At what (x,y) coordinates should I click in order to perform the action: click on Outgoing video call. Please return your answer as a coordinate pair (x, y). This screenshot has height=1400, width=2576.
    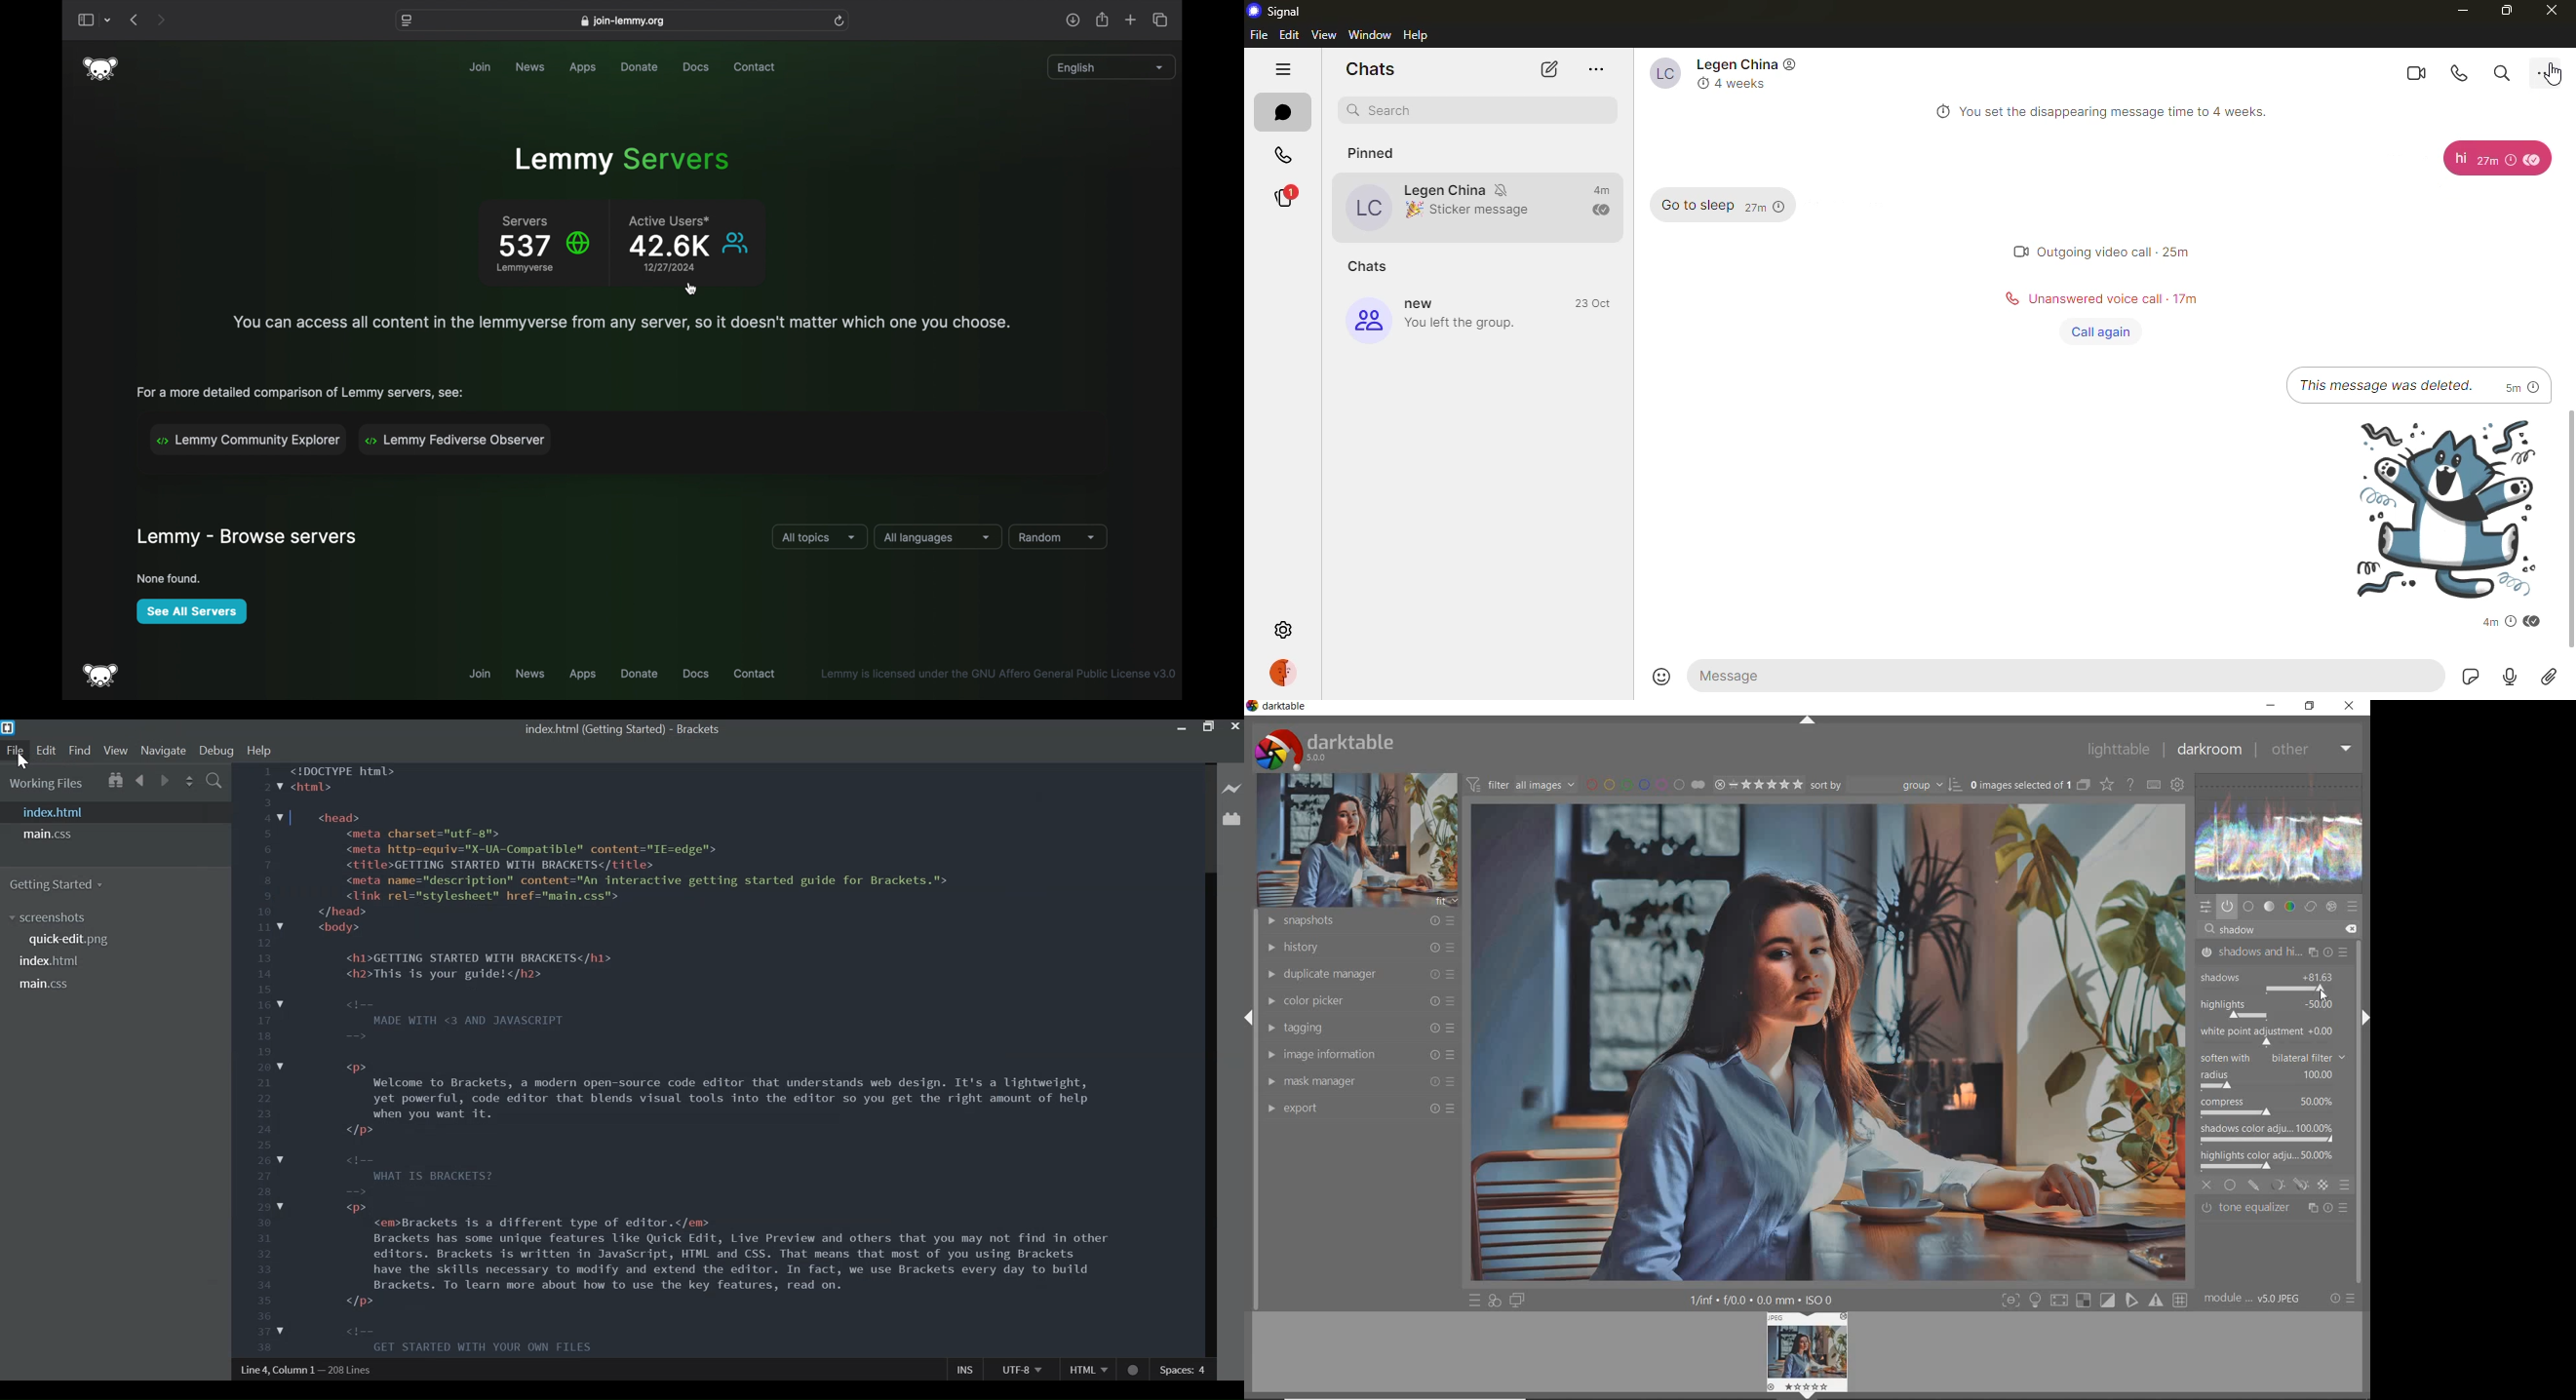
    Looking at the image, I should click on (2095, 253).